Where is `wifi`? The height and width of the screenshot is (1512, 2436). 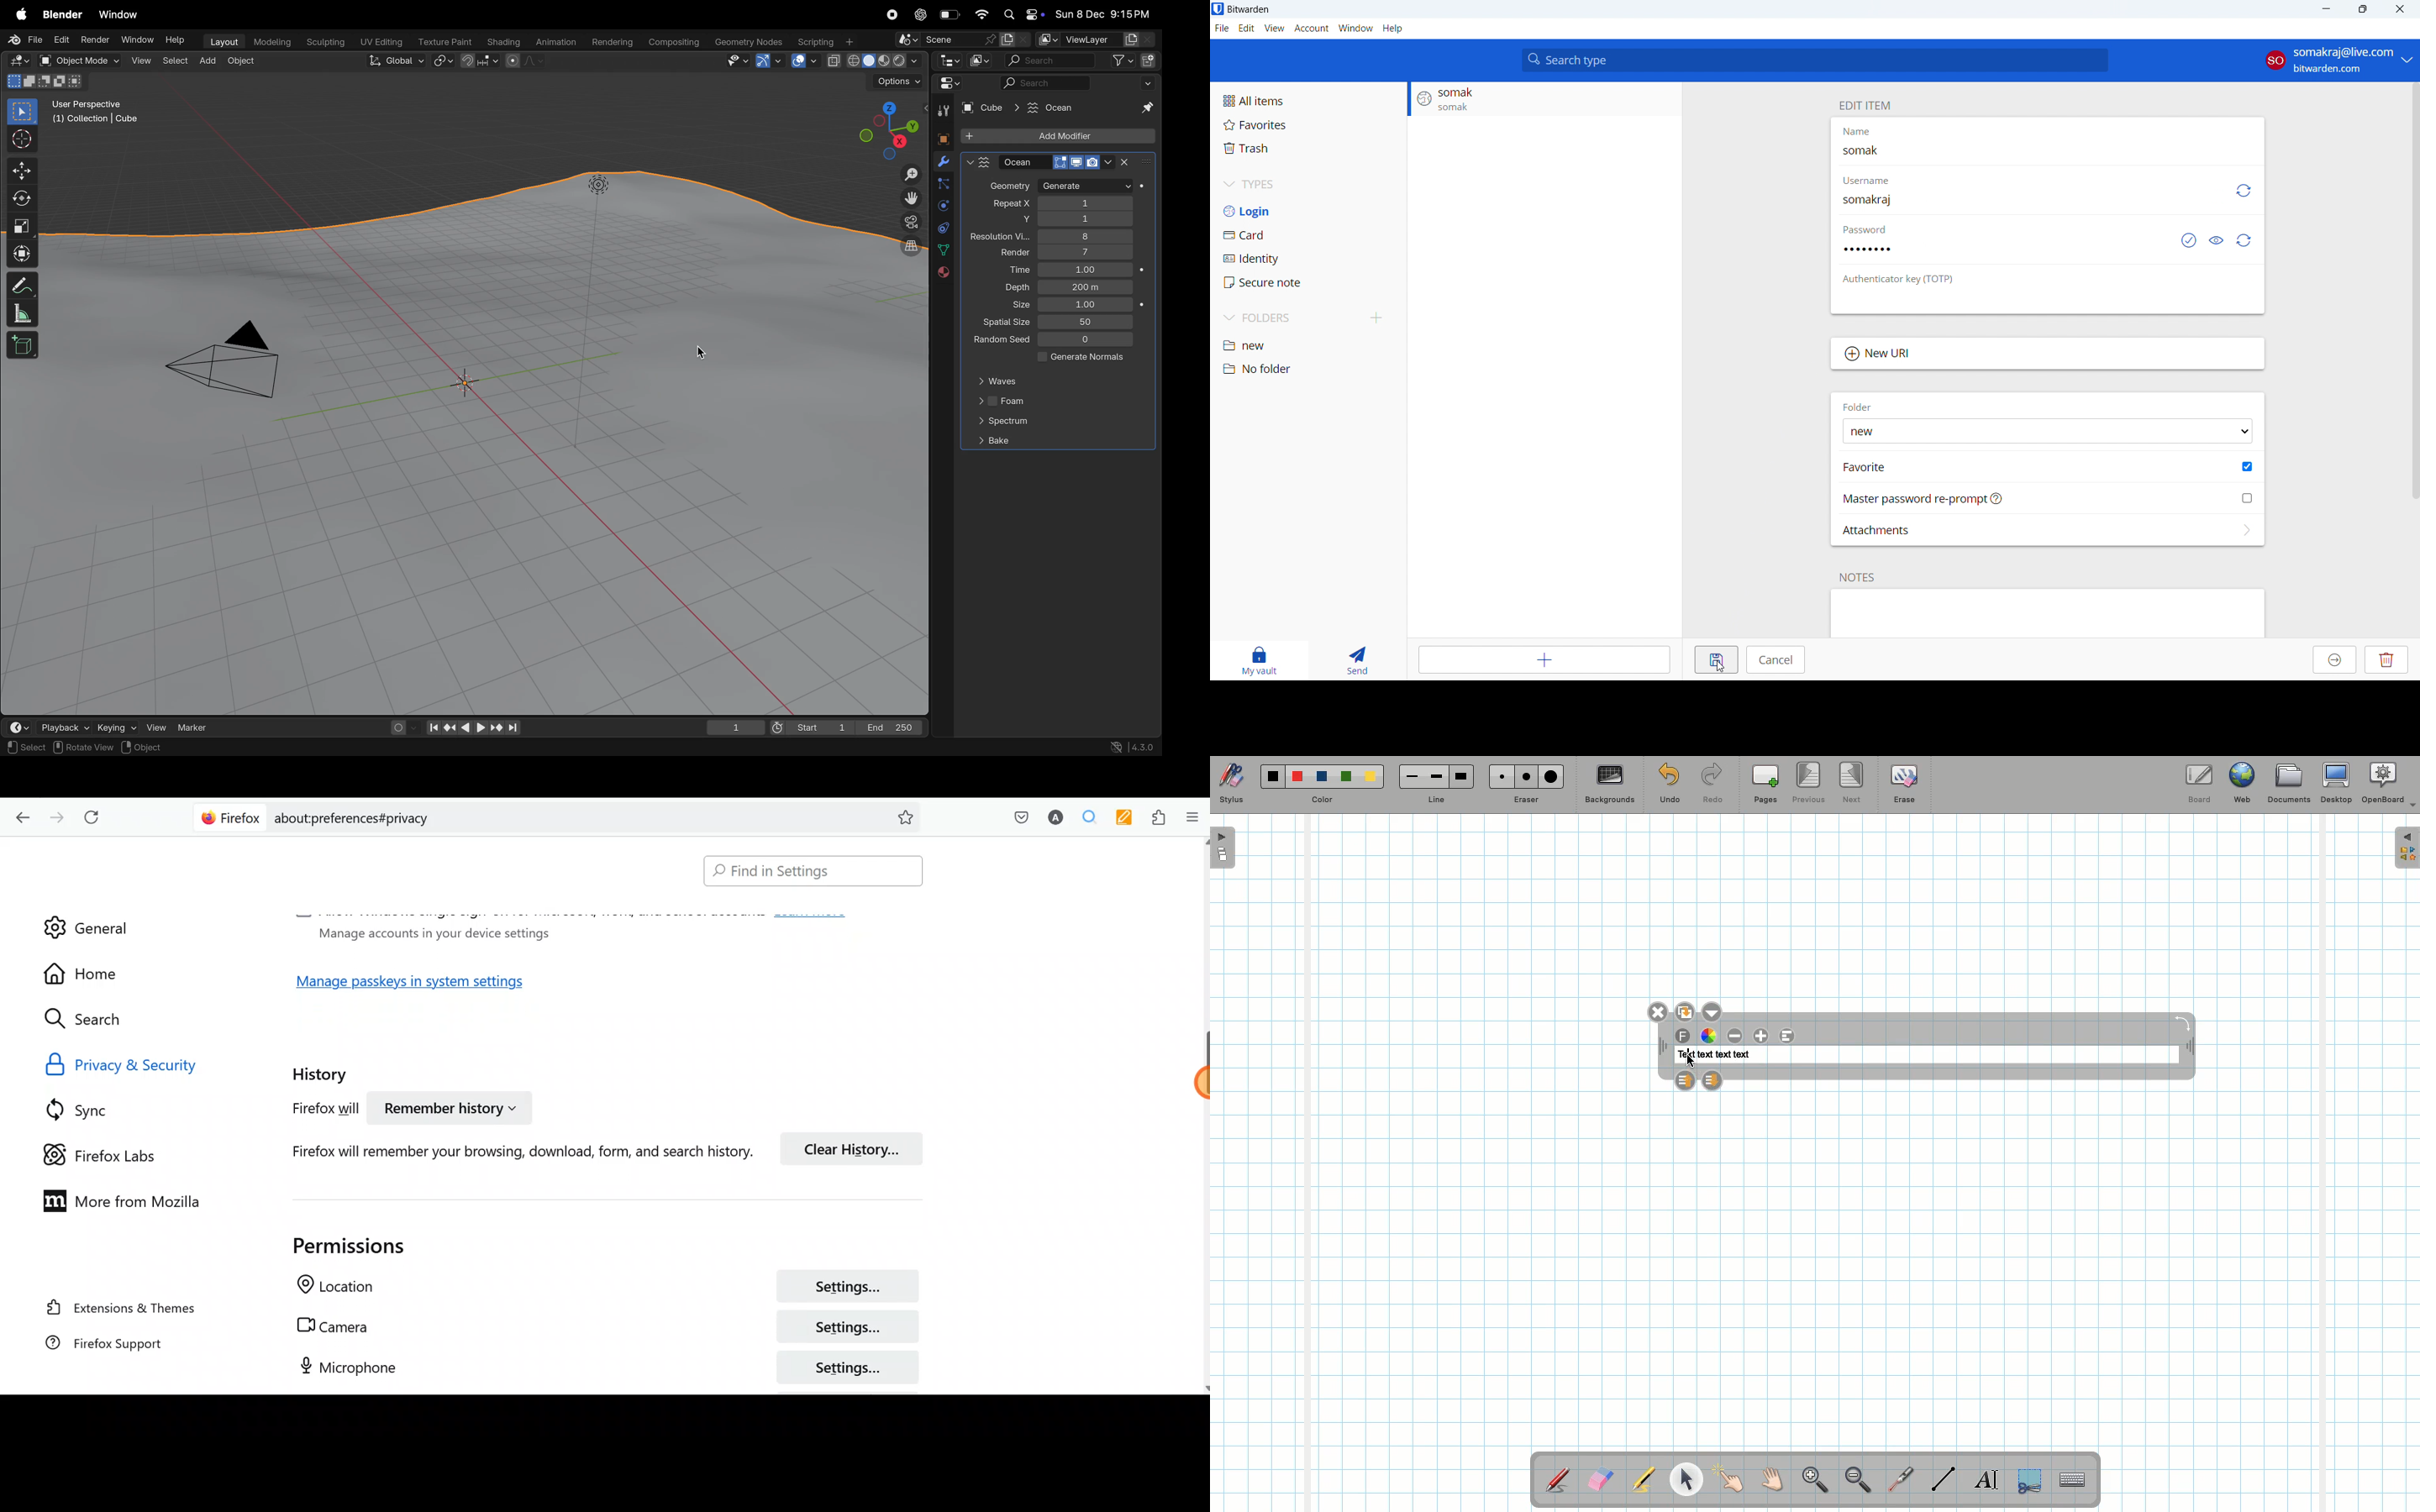
wifi is located at coordinates (982, 15).